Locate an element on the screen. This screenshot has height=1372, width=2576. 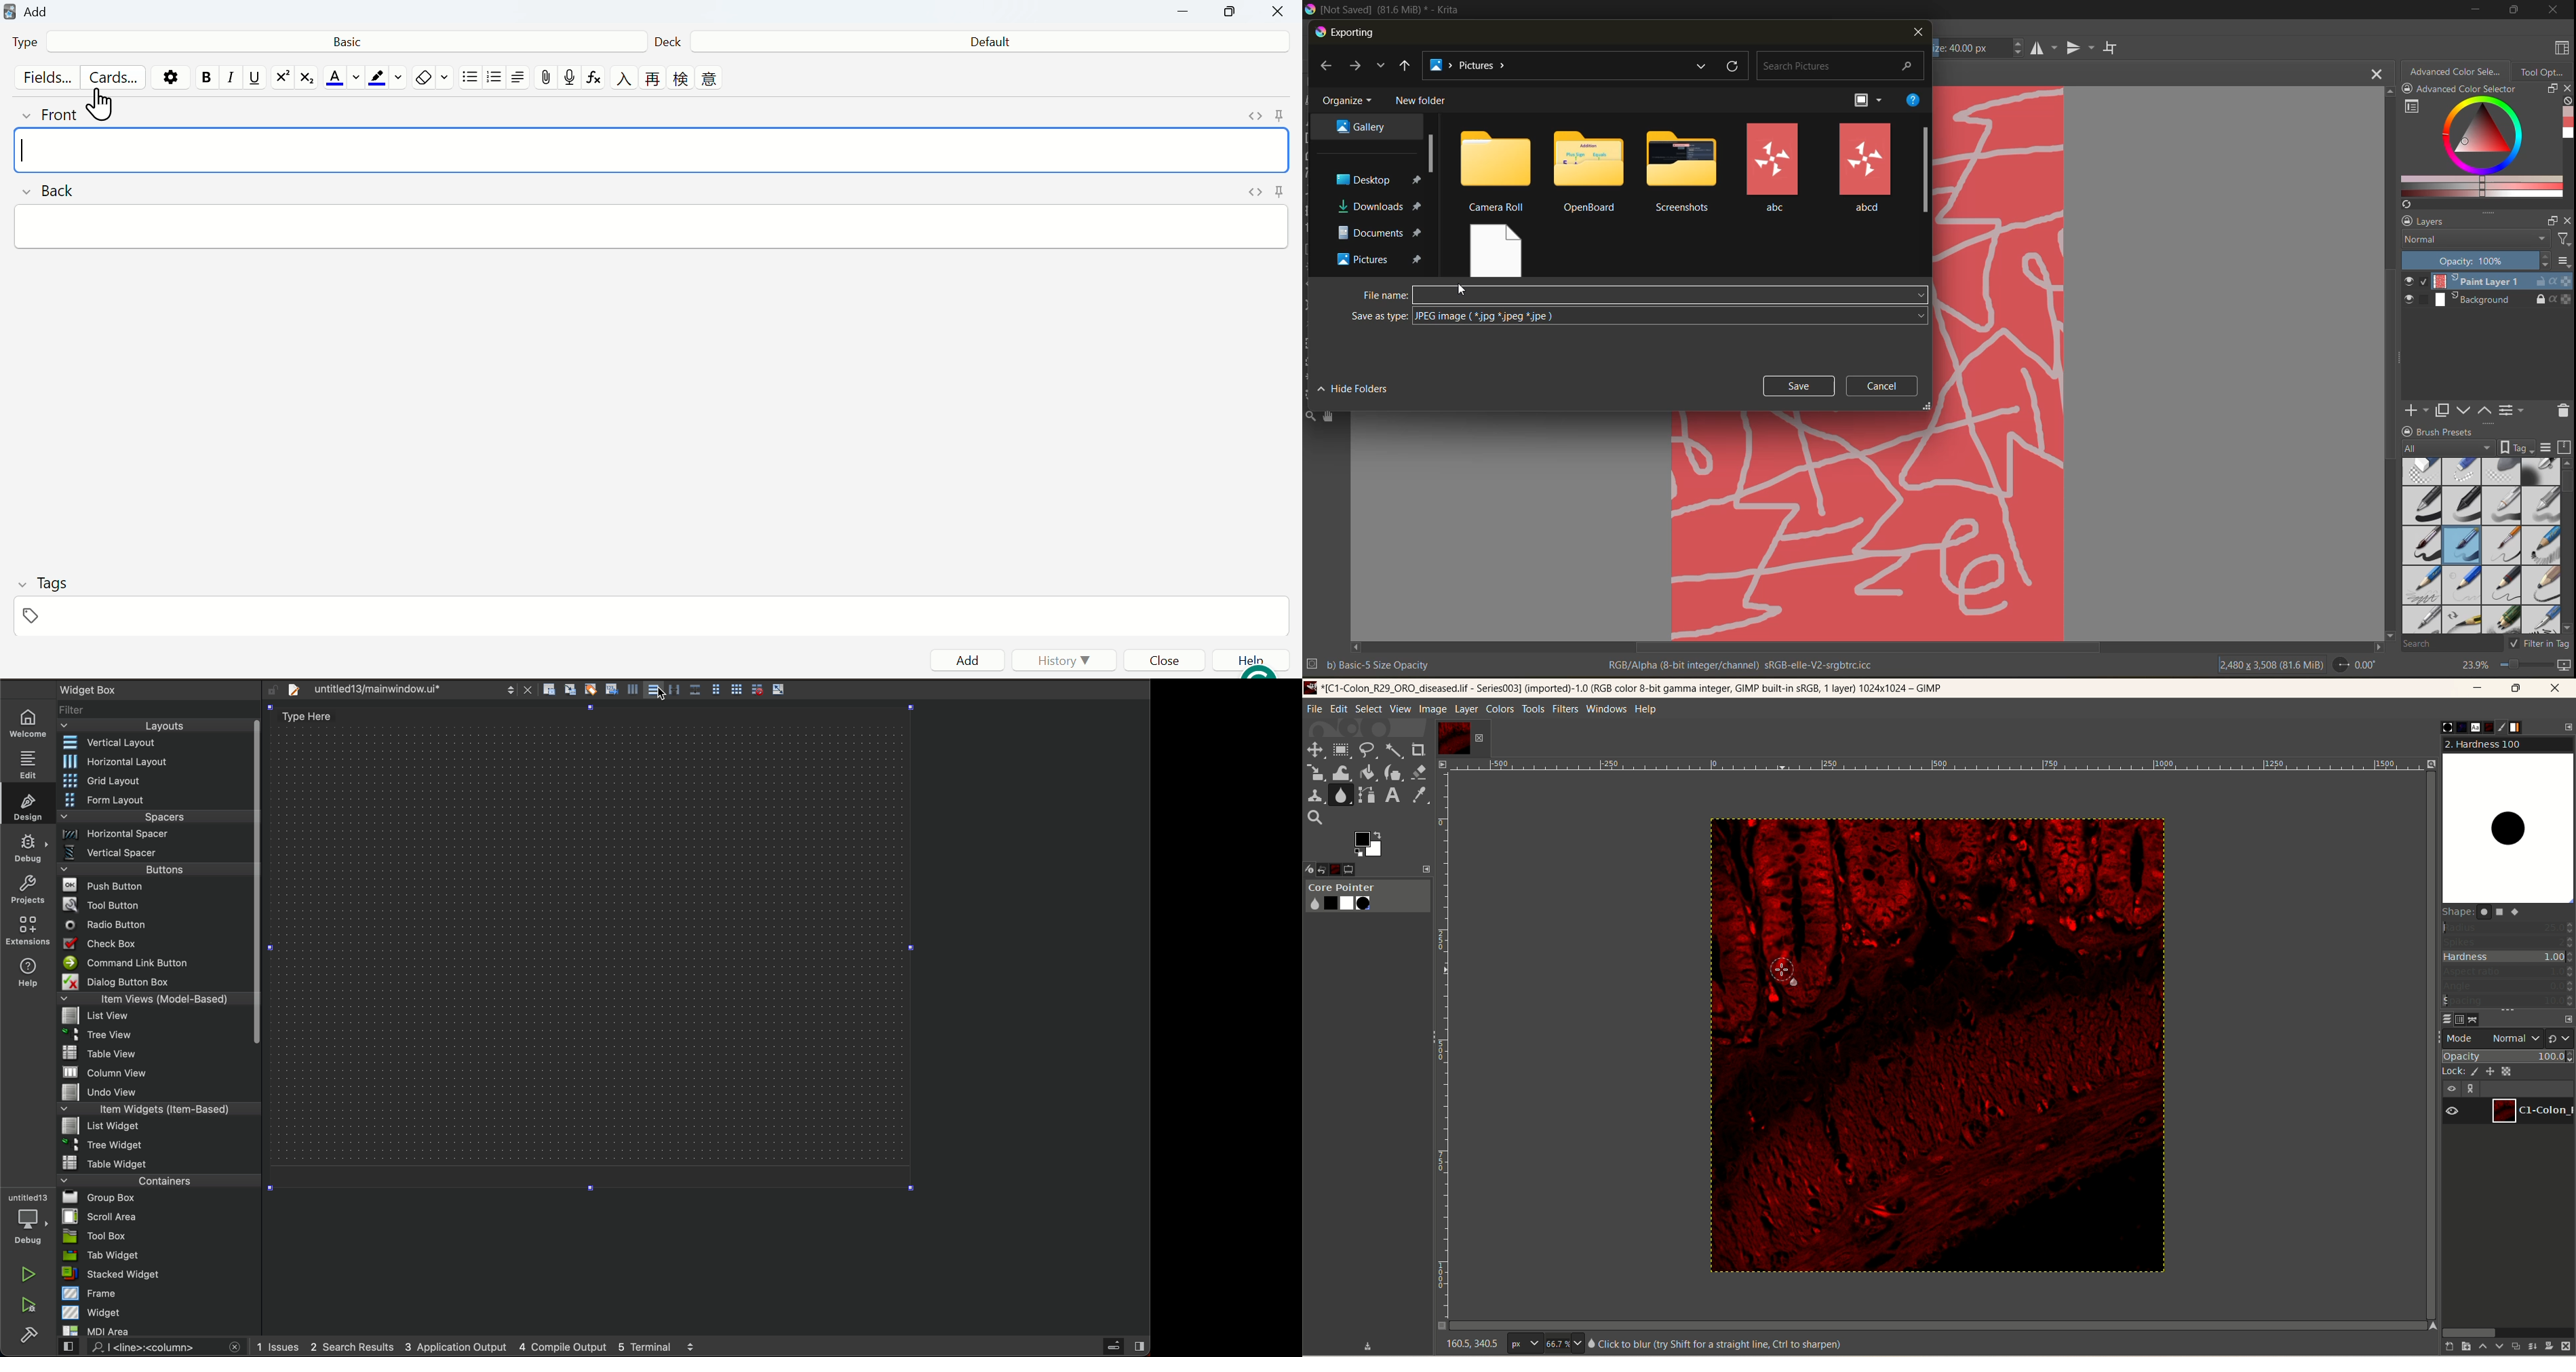
image is located at coordinates (1938, 1046).